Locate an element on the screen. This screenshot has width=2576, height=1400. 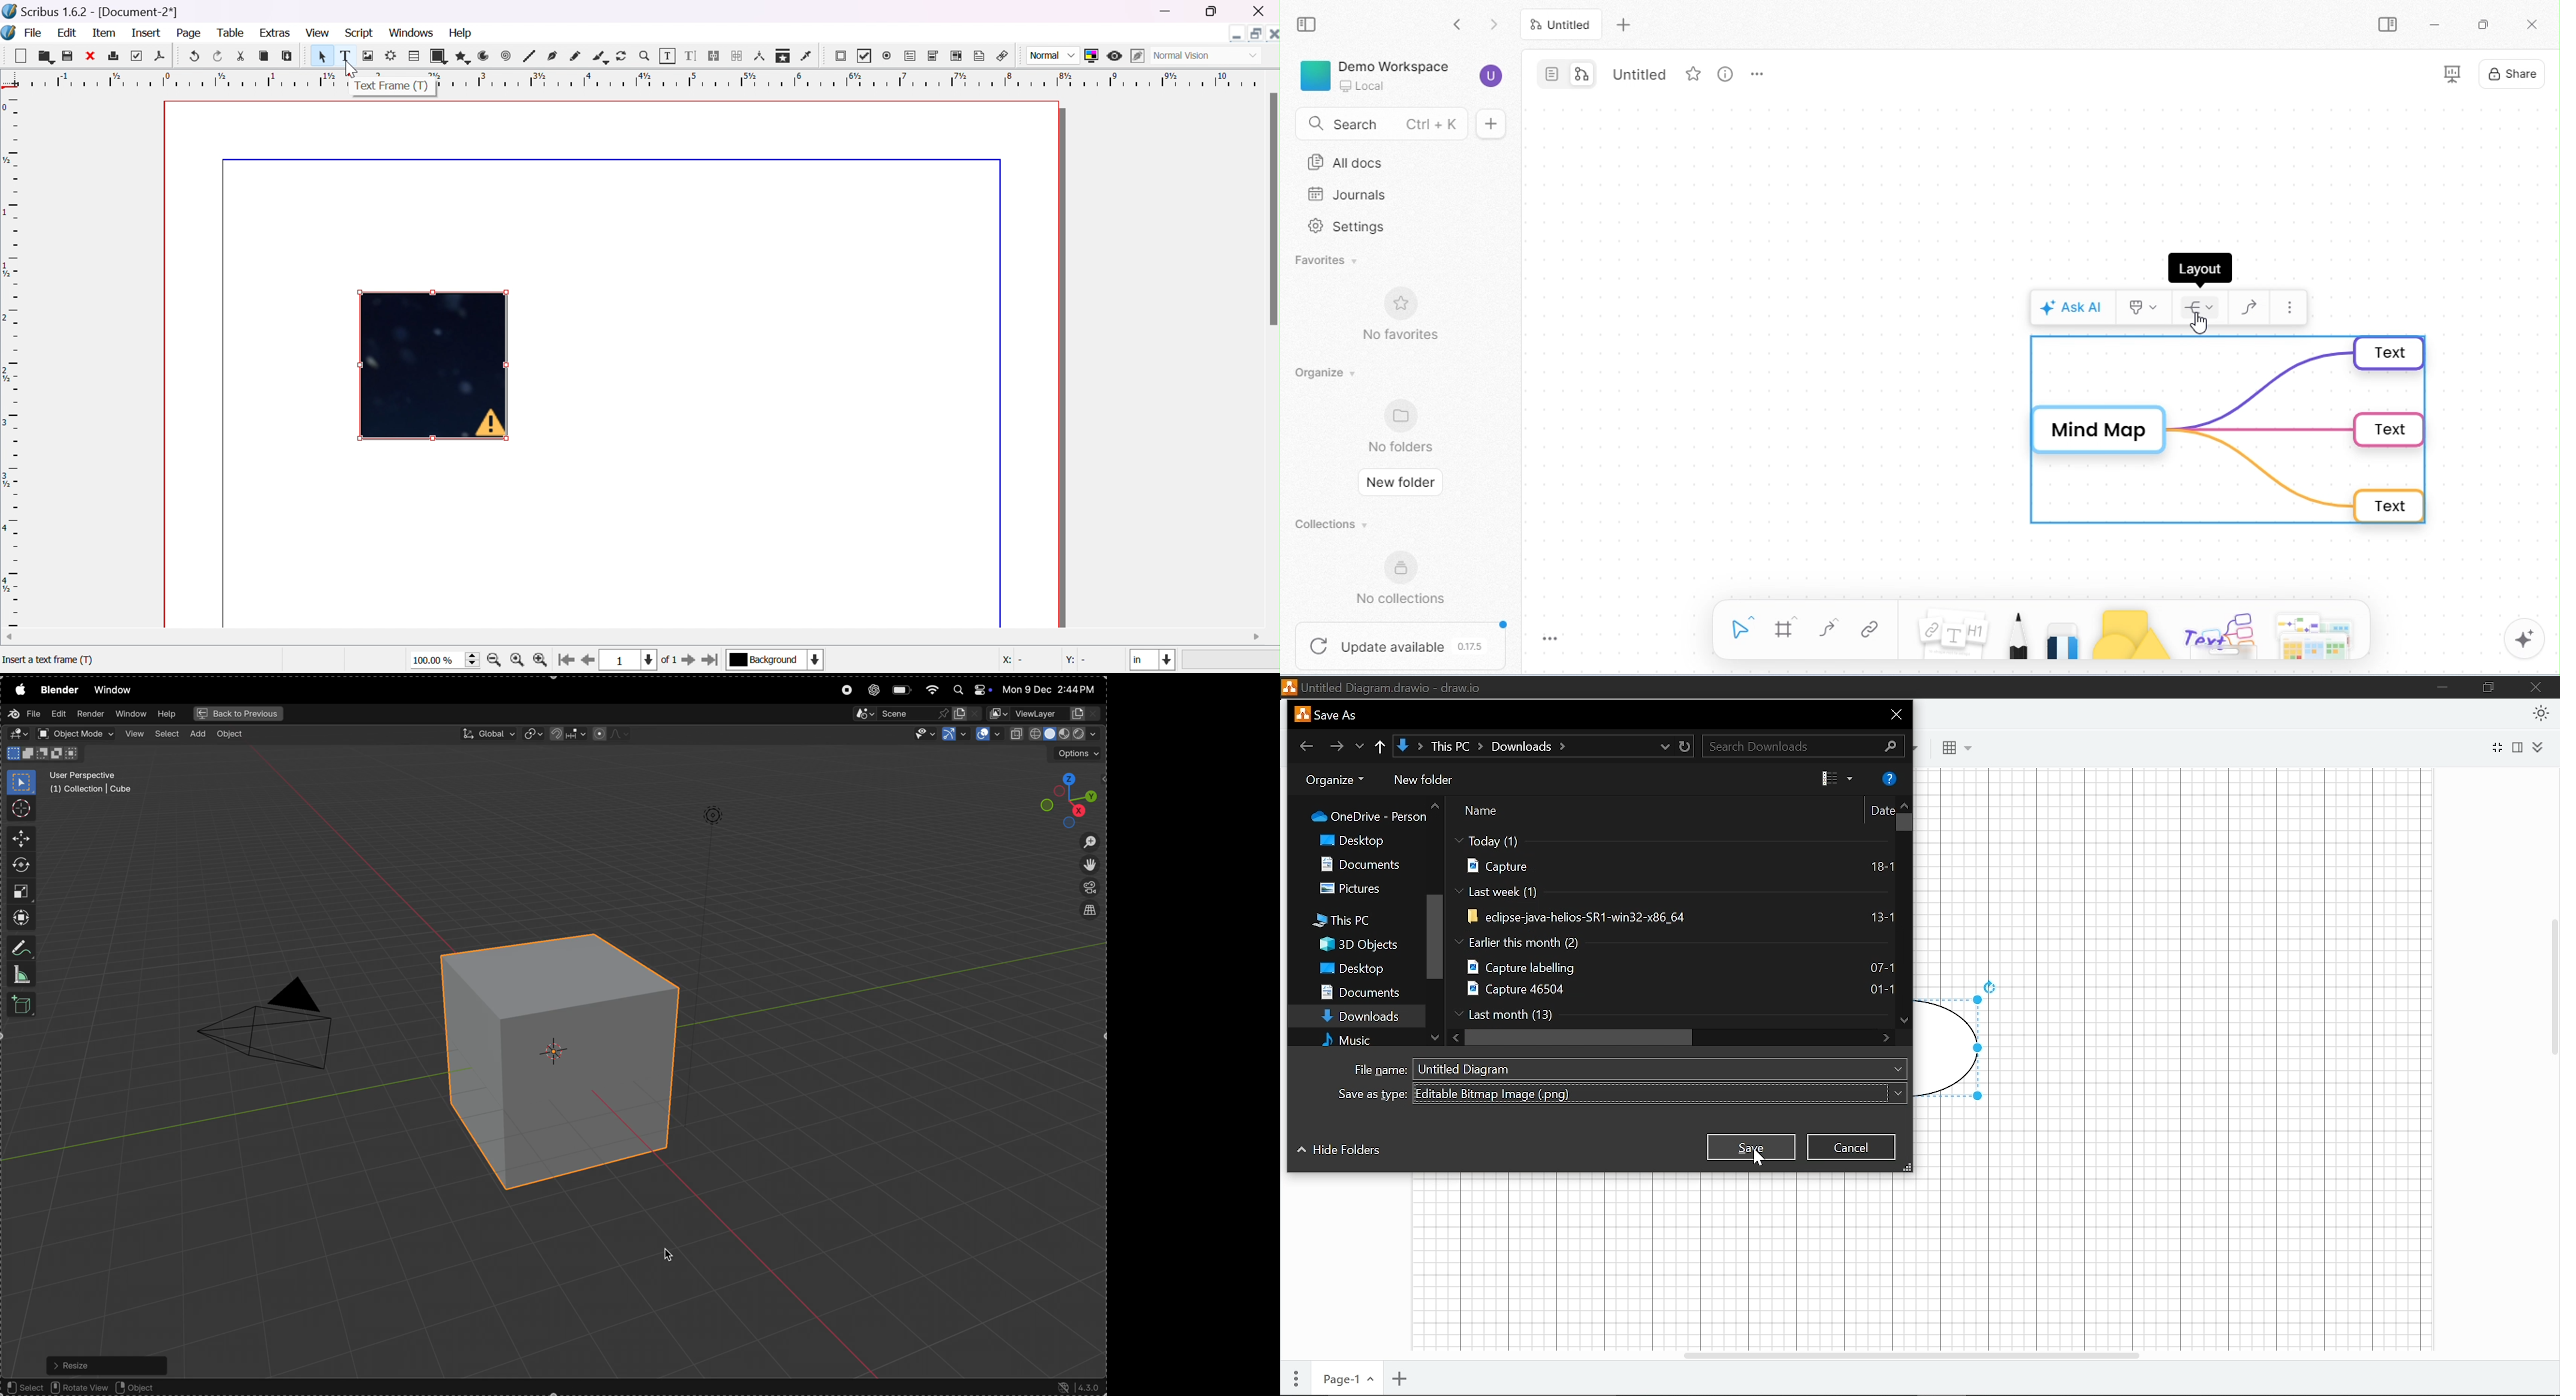
Pages is located at coordinates (1296, 1375).